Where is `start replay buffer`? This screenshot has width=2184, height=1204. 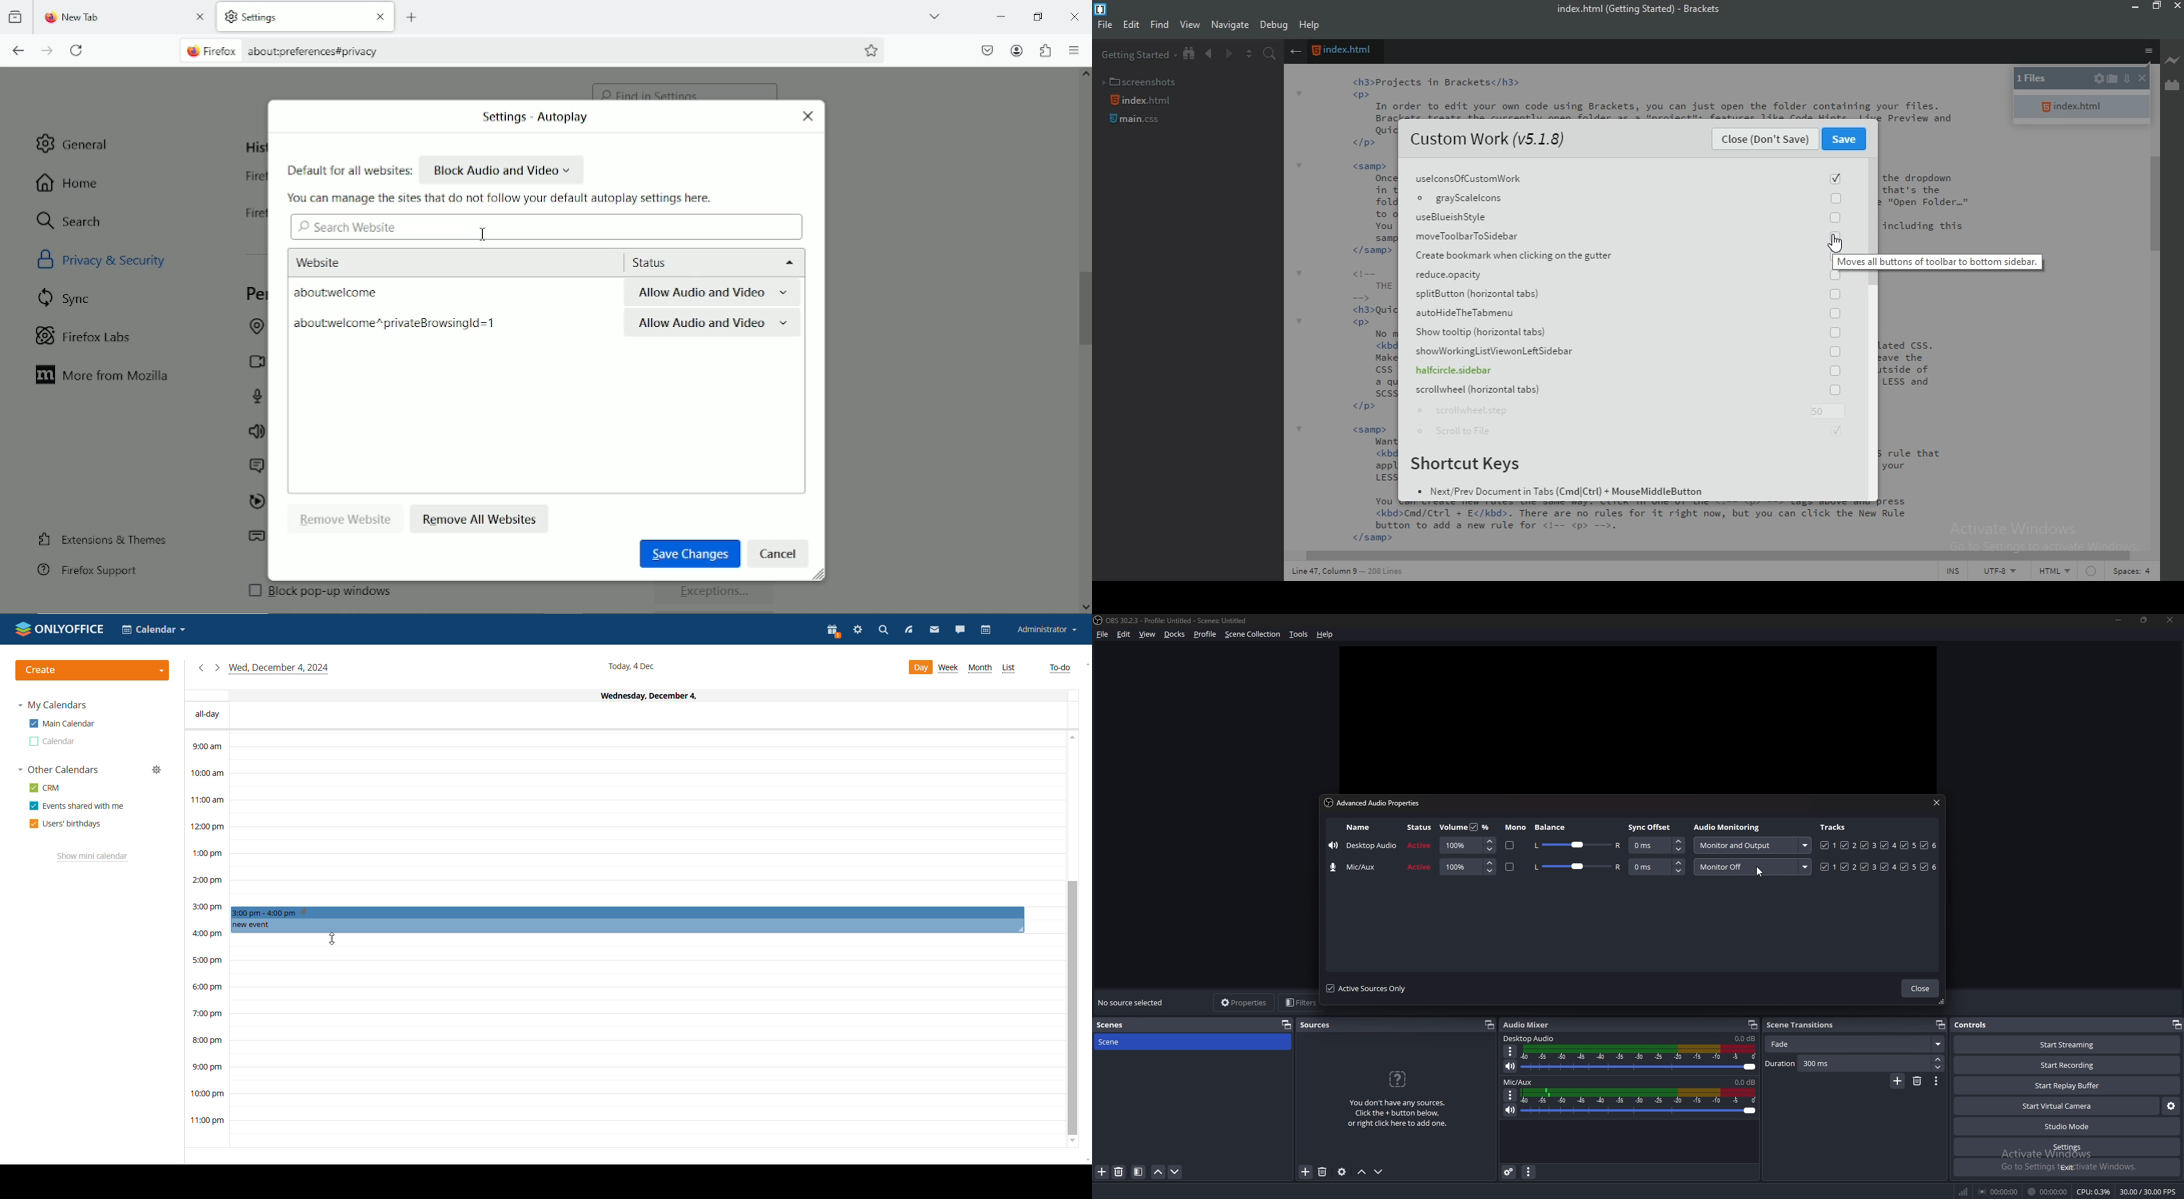 start replay buffer is located at coordinates (2067, 1086).